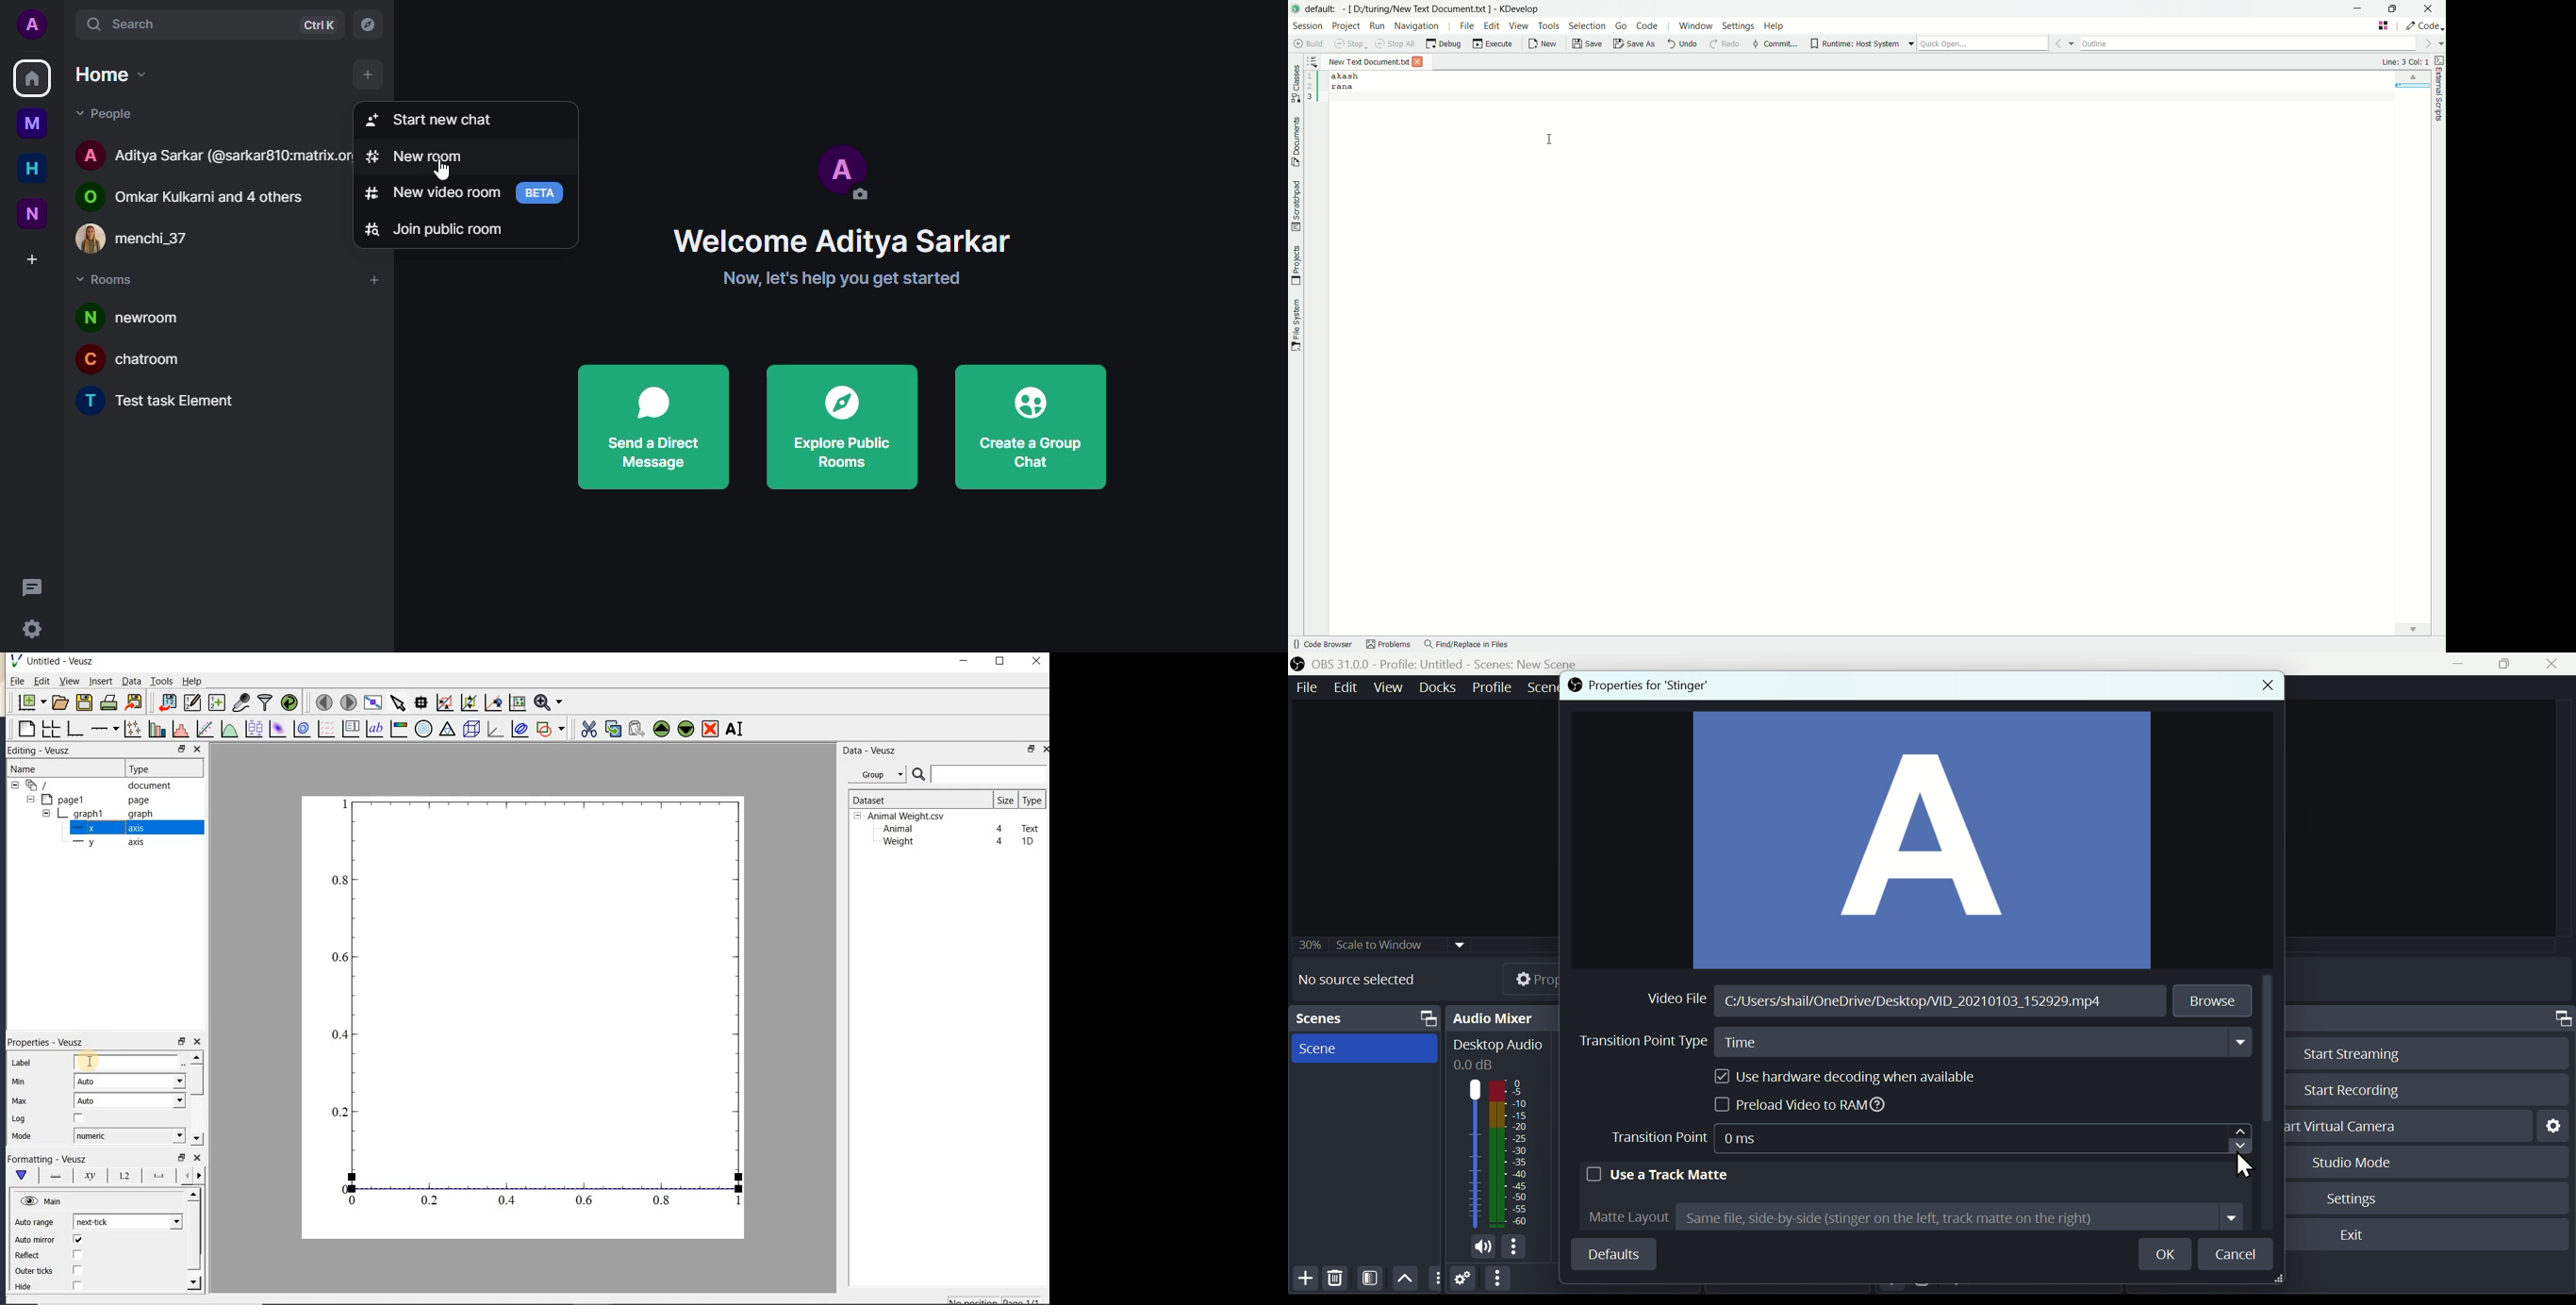 The width and height of the screenshot is (2576, 1316). I want to click on newroom, so click(142, 316).